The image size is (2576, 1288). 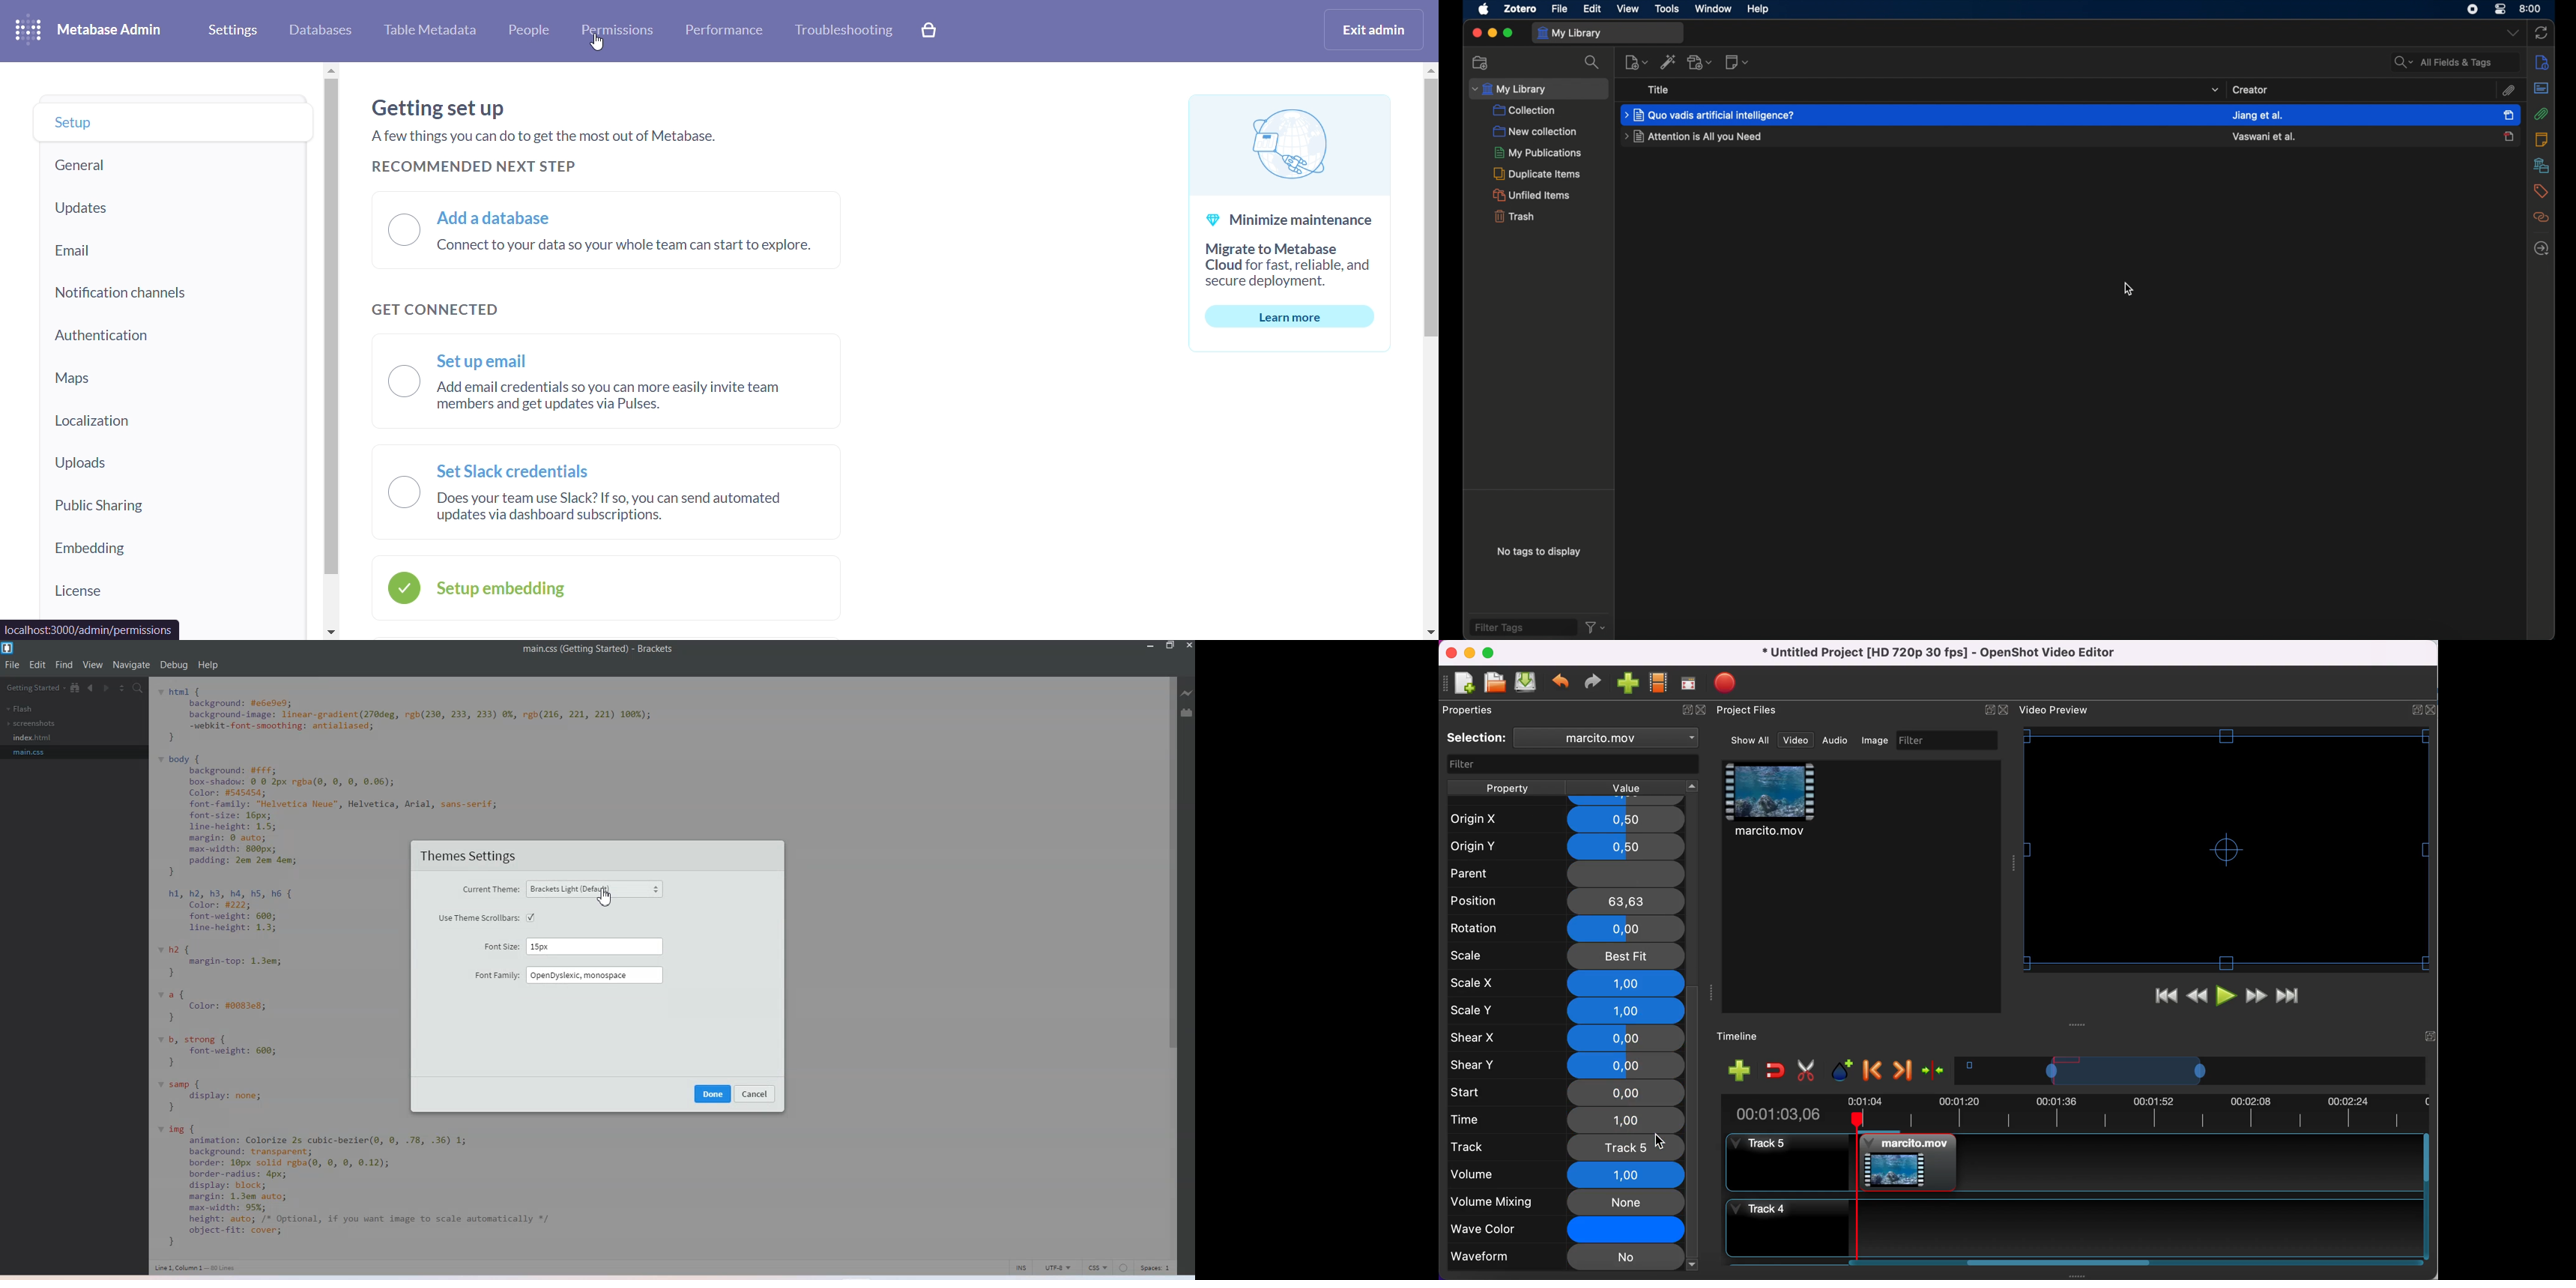 What do you see at coordinates (133, 665) in the screenshot?
I see `Navigate` at bounding box center [133, 665].